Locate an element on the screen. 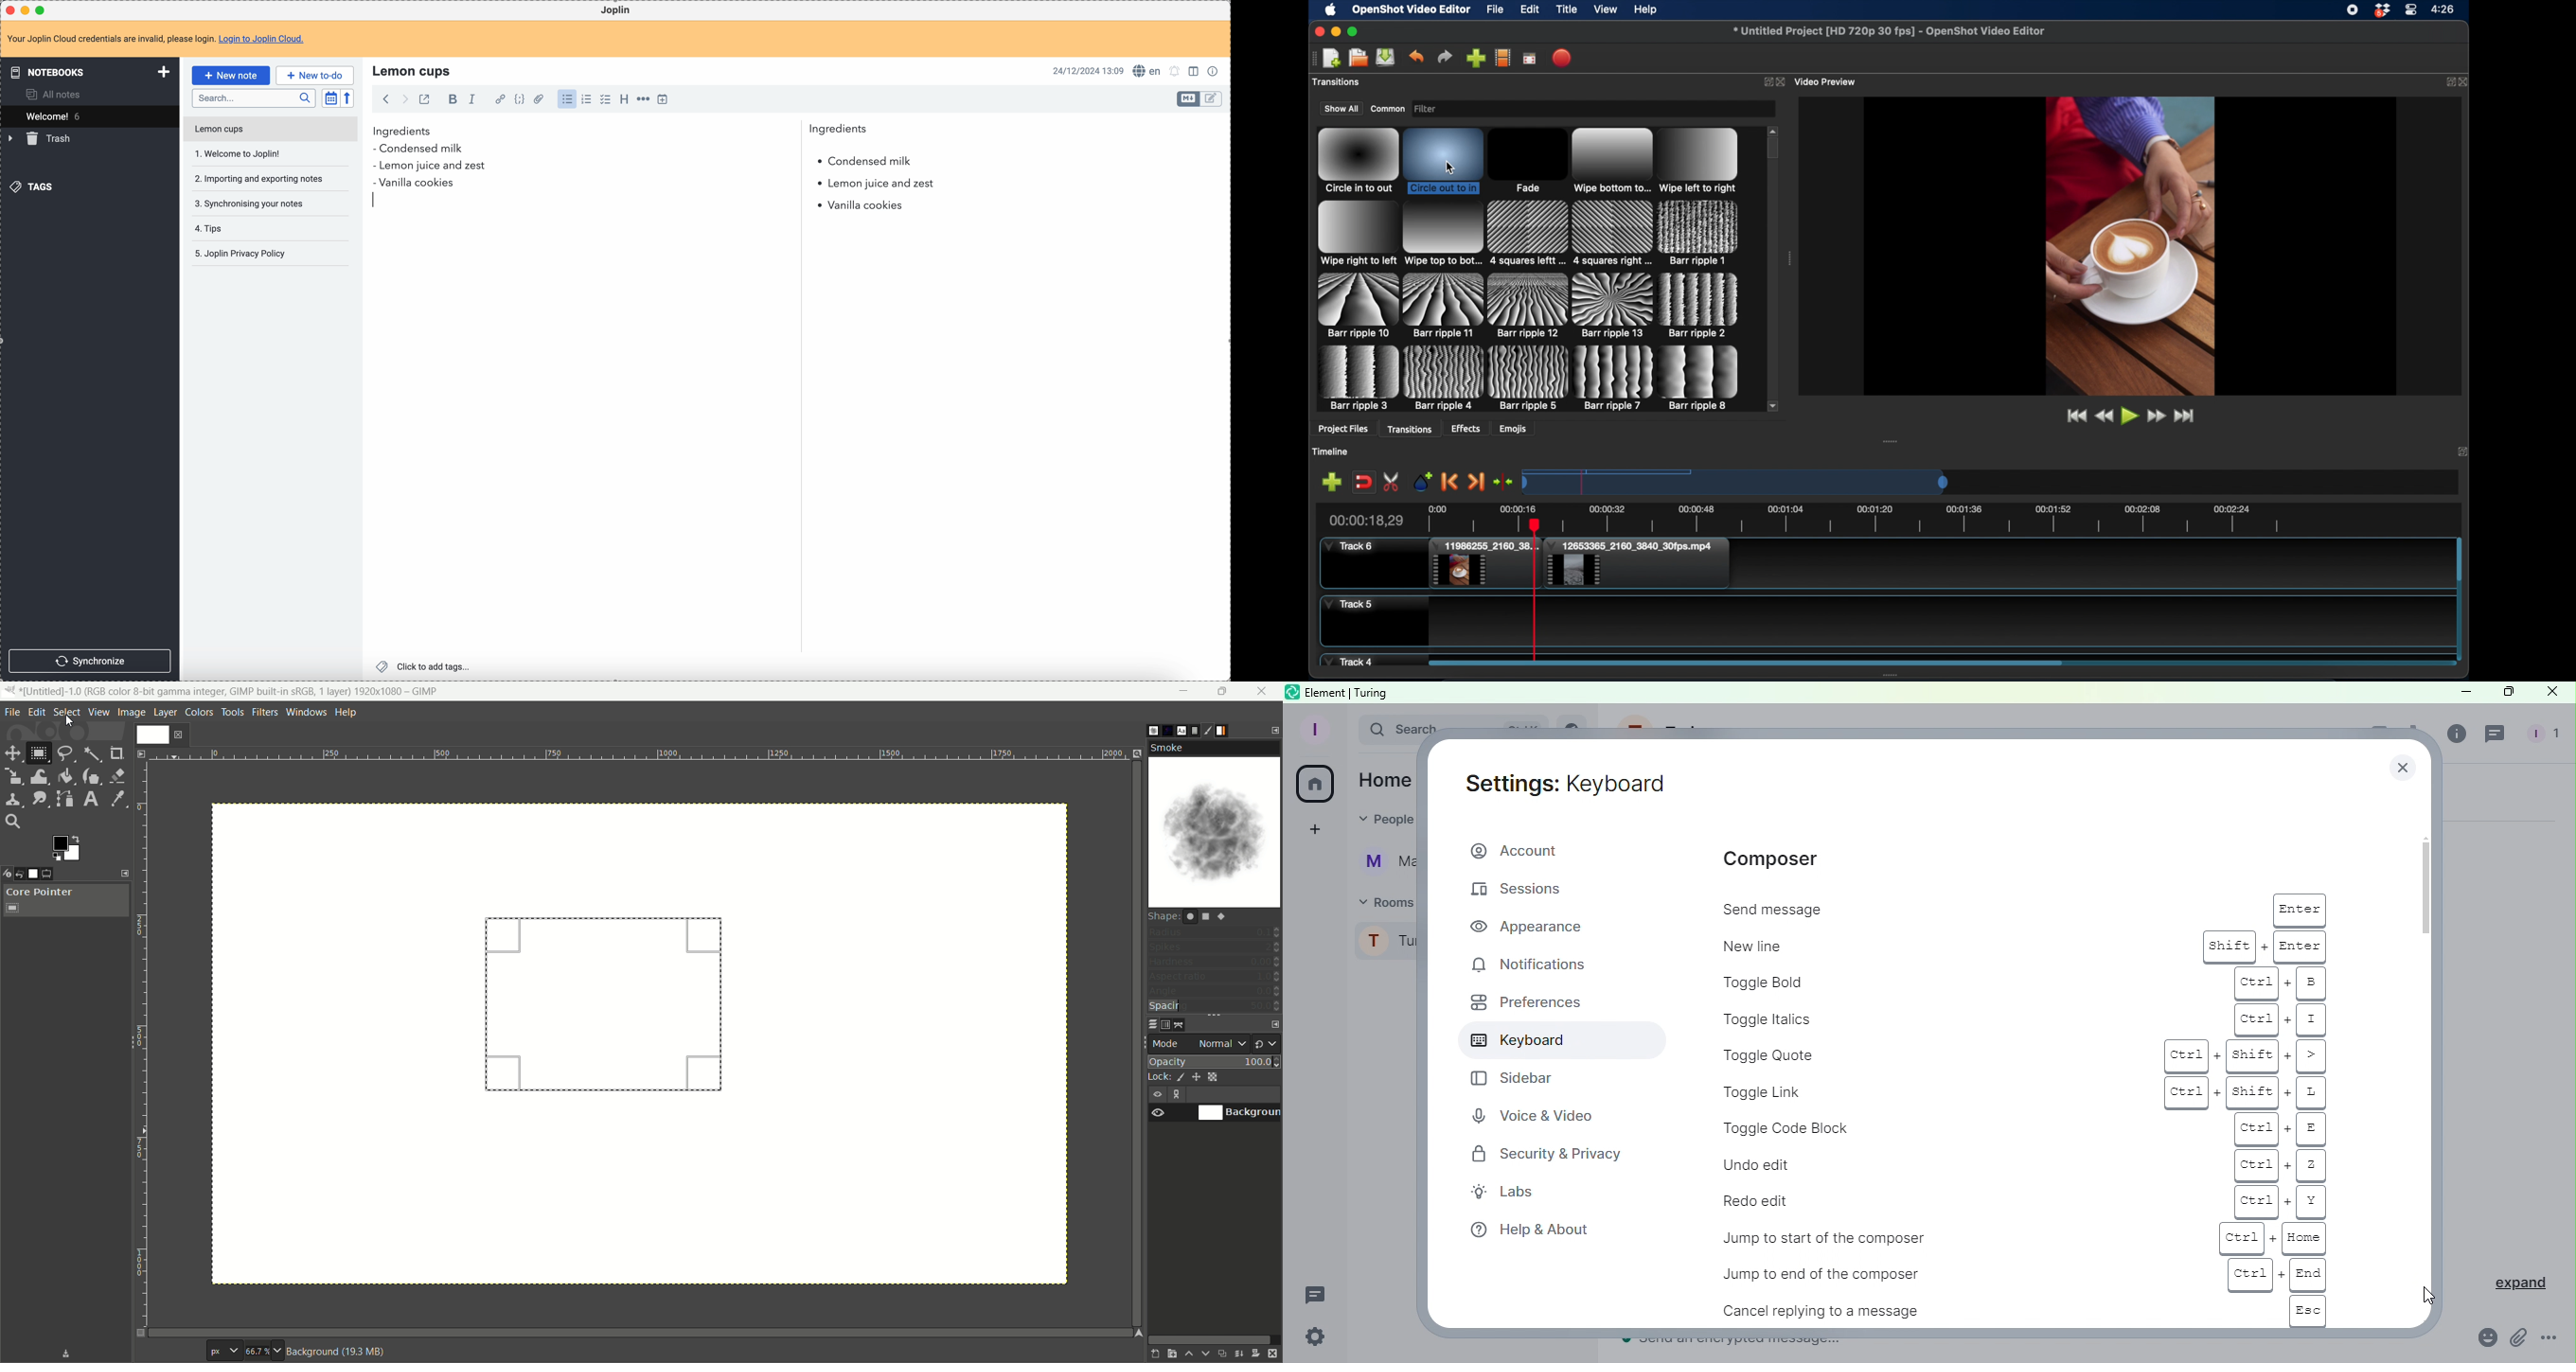 The height and width of the screenshot is (1372, 2576). drag handle is located at coordinates (1312, 57).